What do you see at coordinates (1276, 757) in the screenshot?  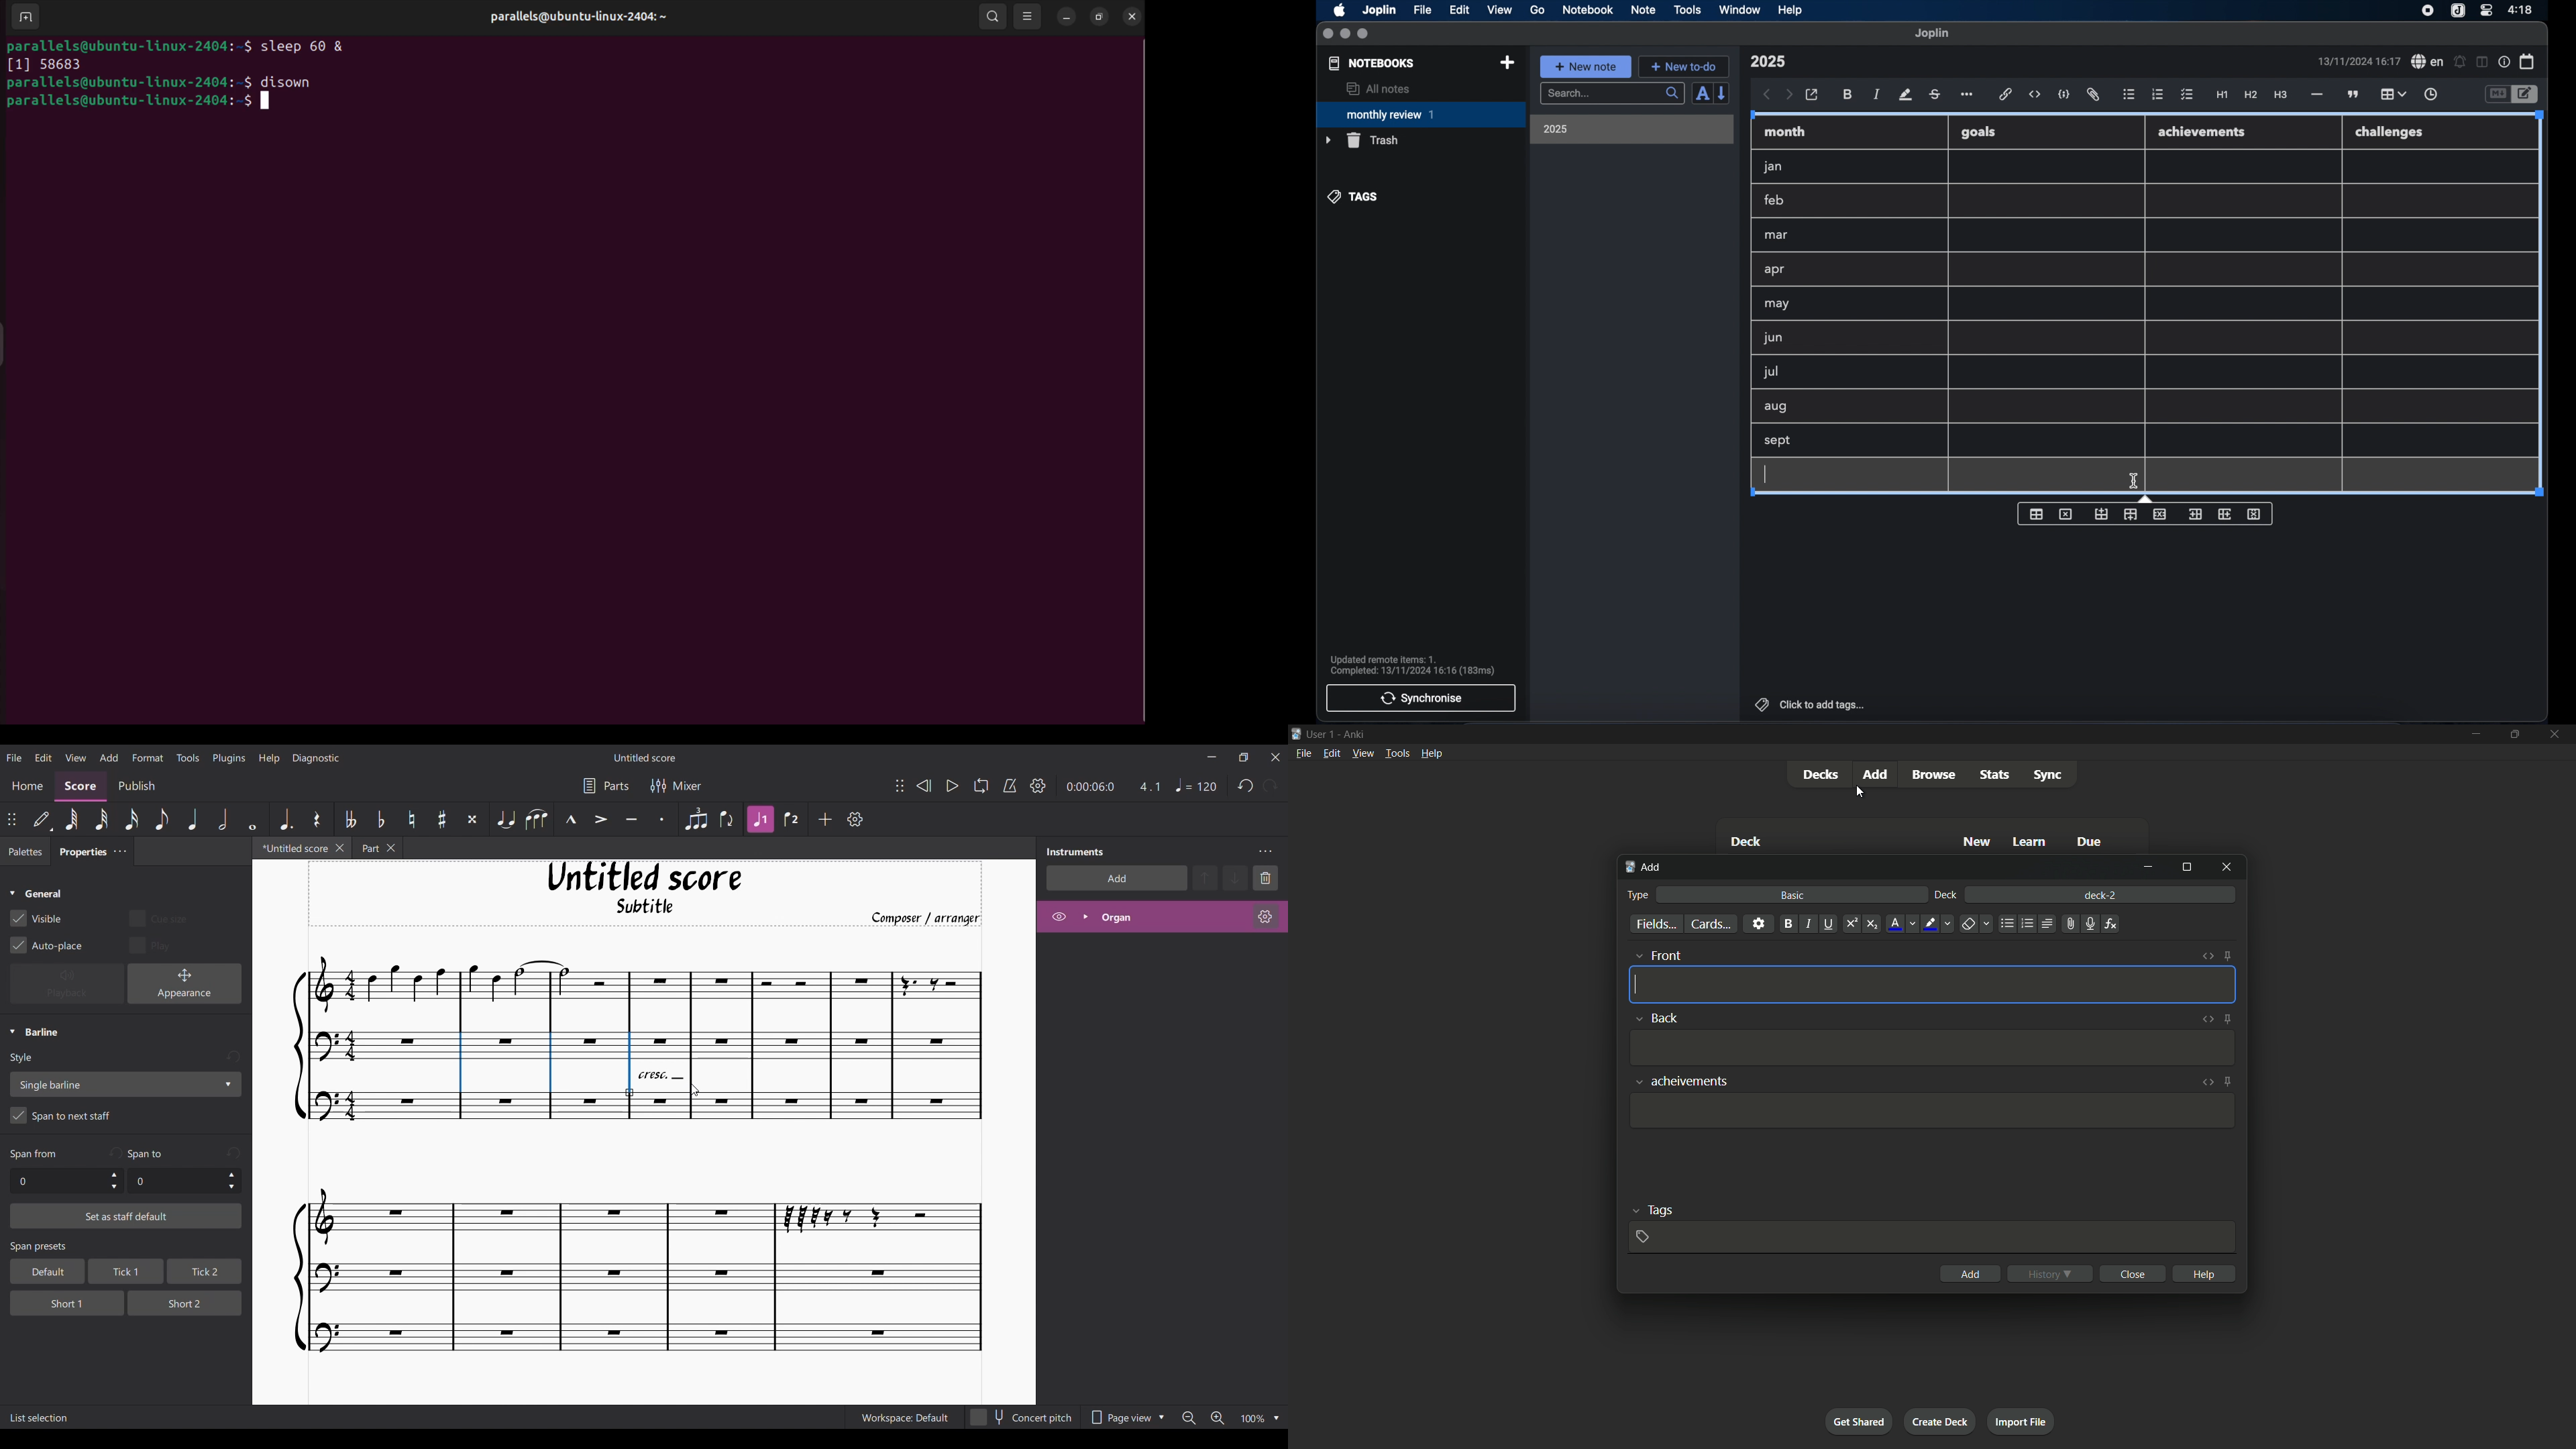 I see `Close interface` at bounding box center [1276, 757].